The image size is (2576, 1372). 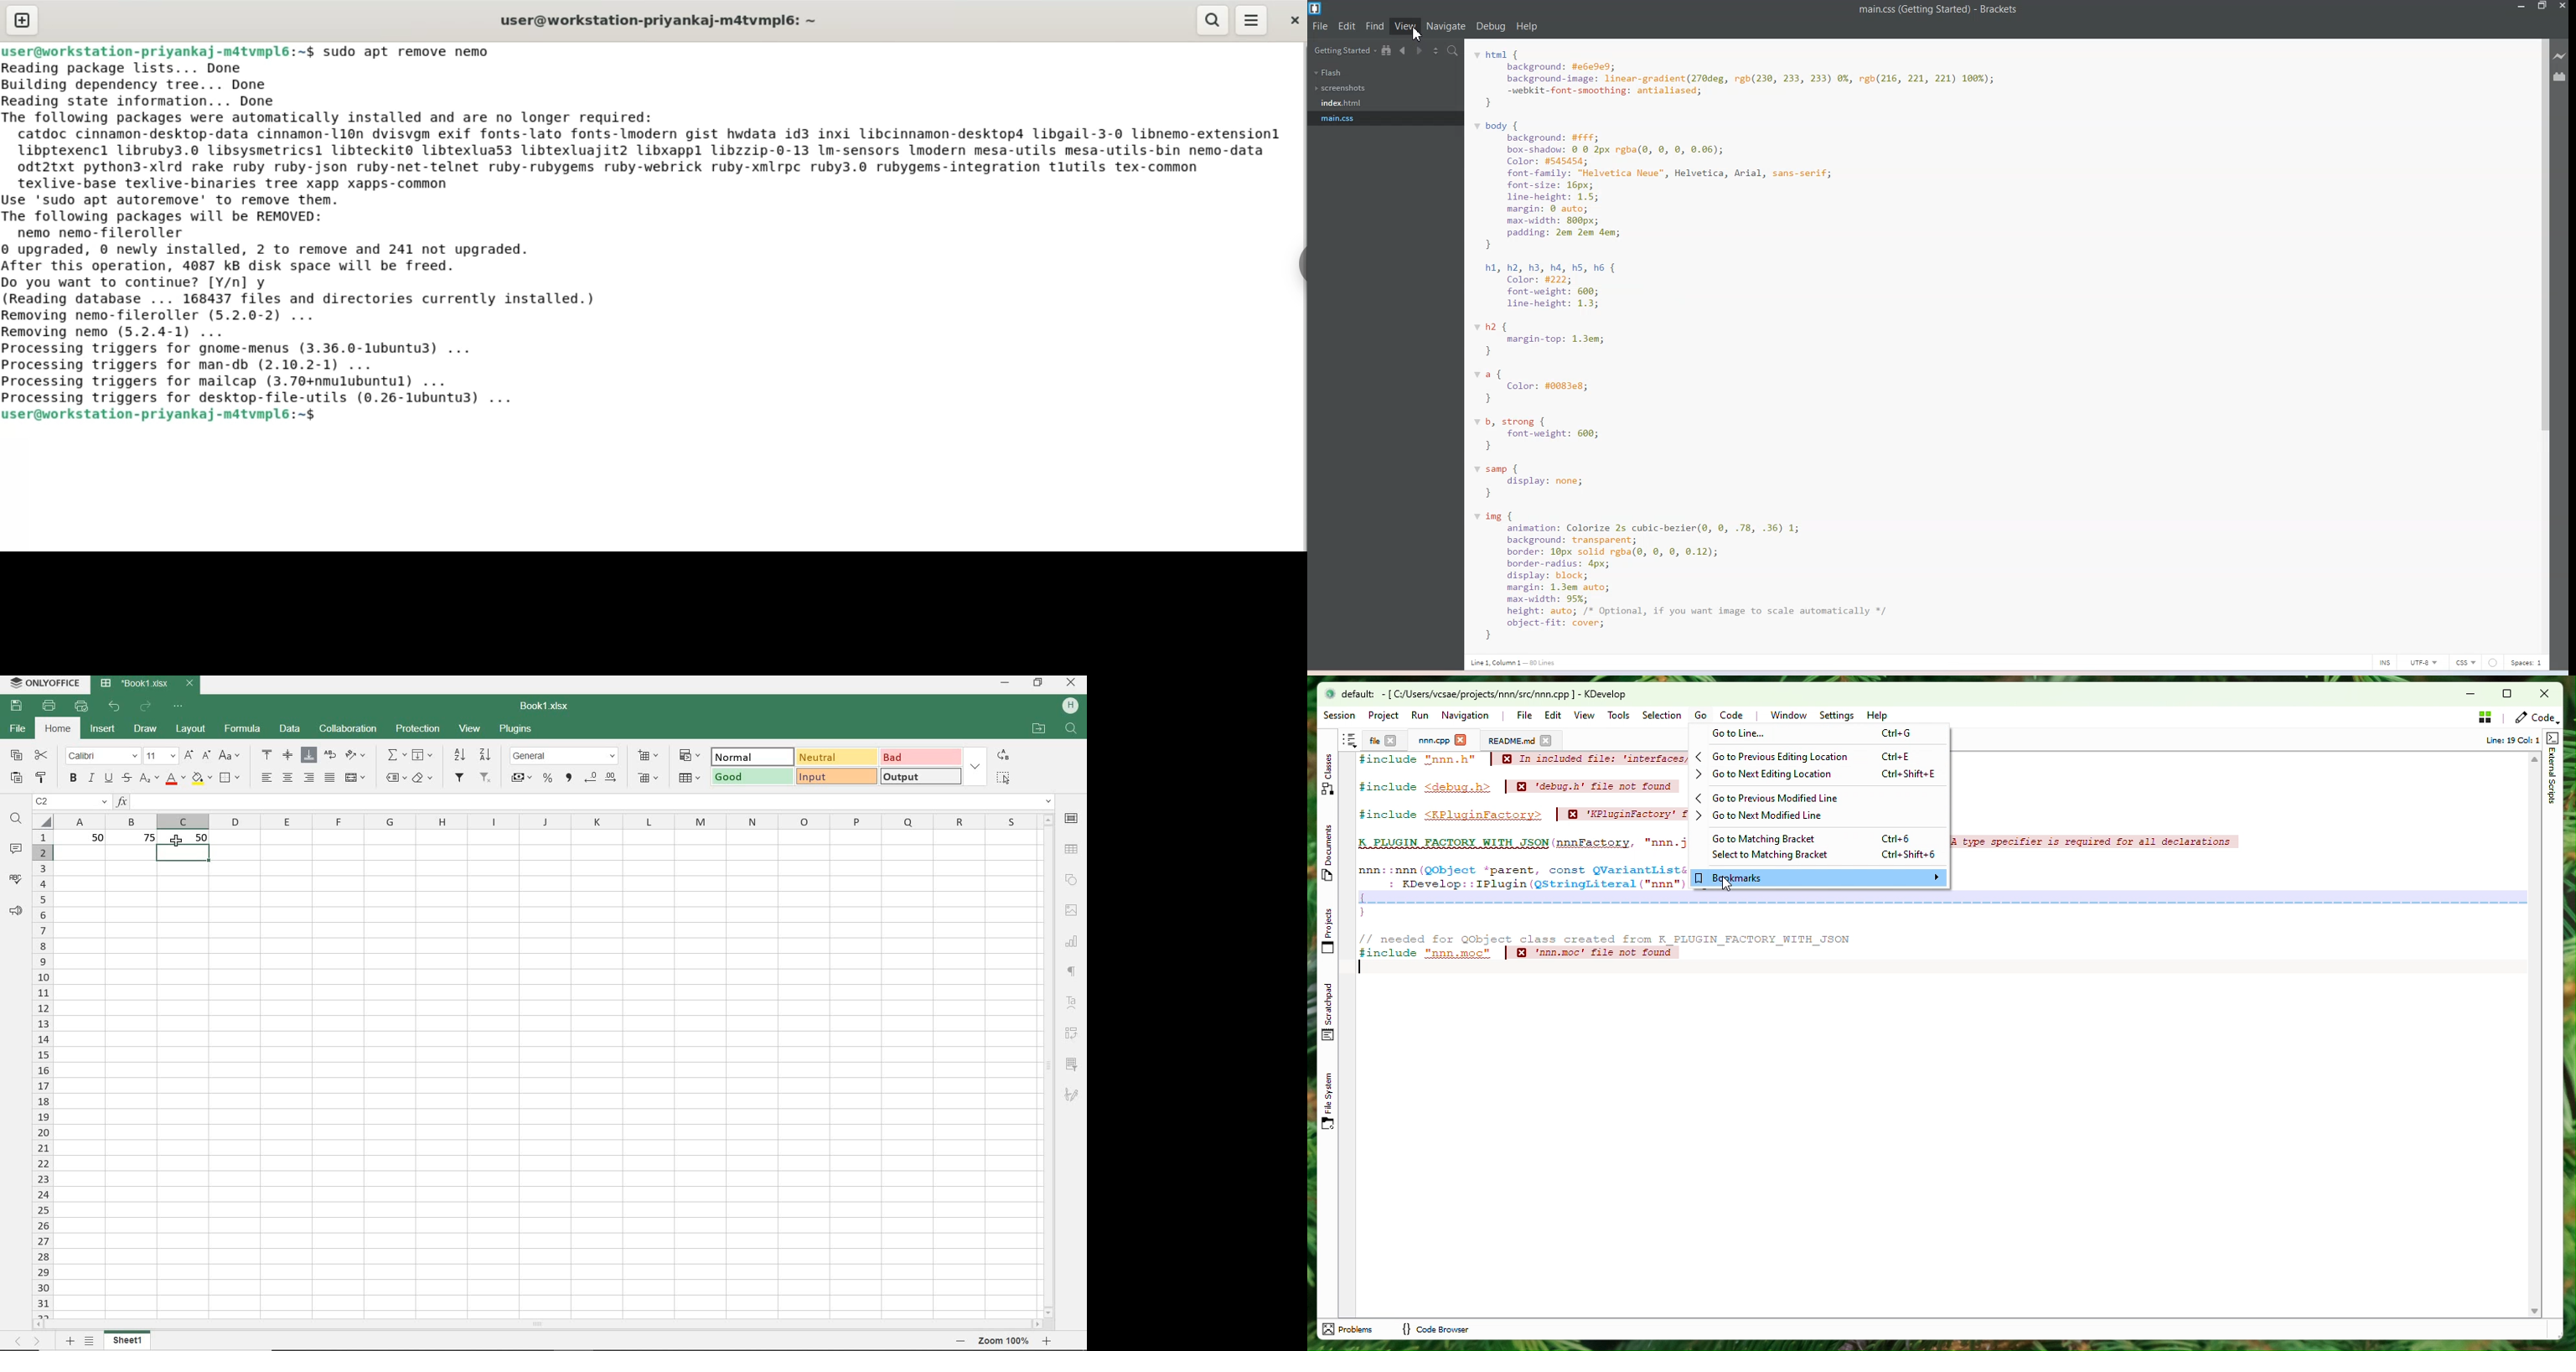 What do you see at coordinates (146, 707) in the screenshot?
I see `redo` at bounding box center [146, 707].